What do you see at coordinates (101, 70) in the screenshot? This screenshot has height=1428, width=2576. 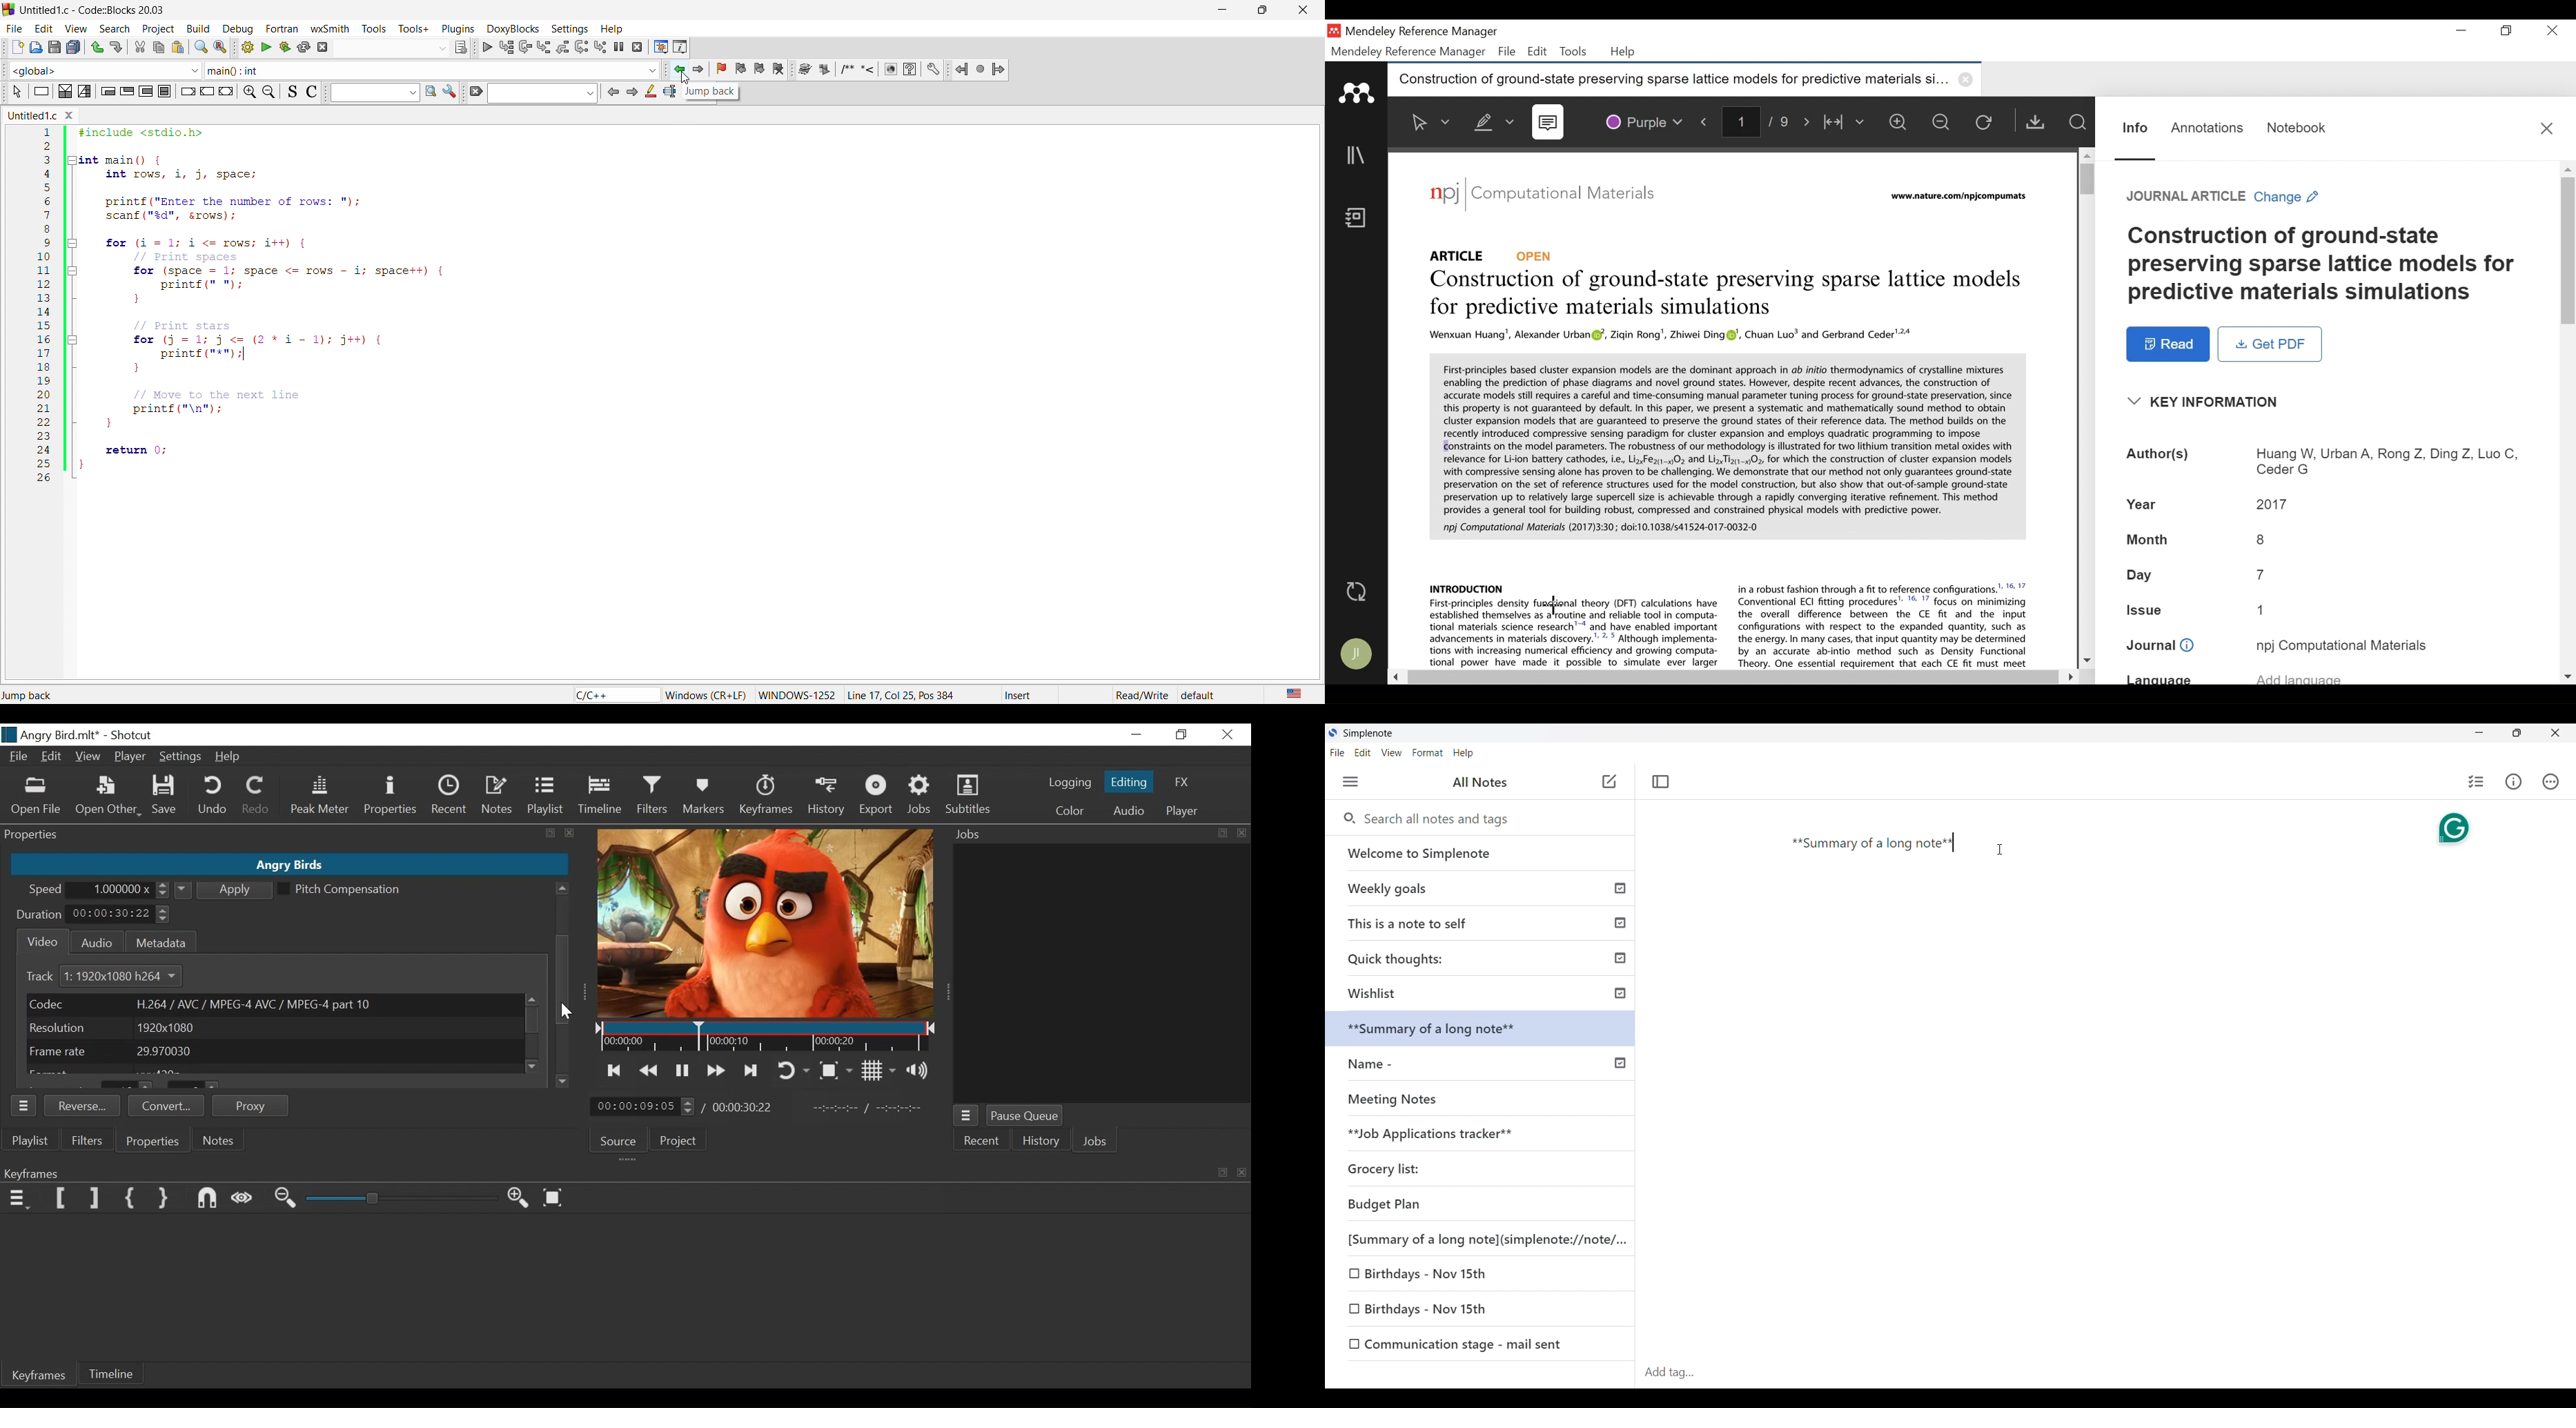 I see `function scope` at bounding box center [101, 70].